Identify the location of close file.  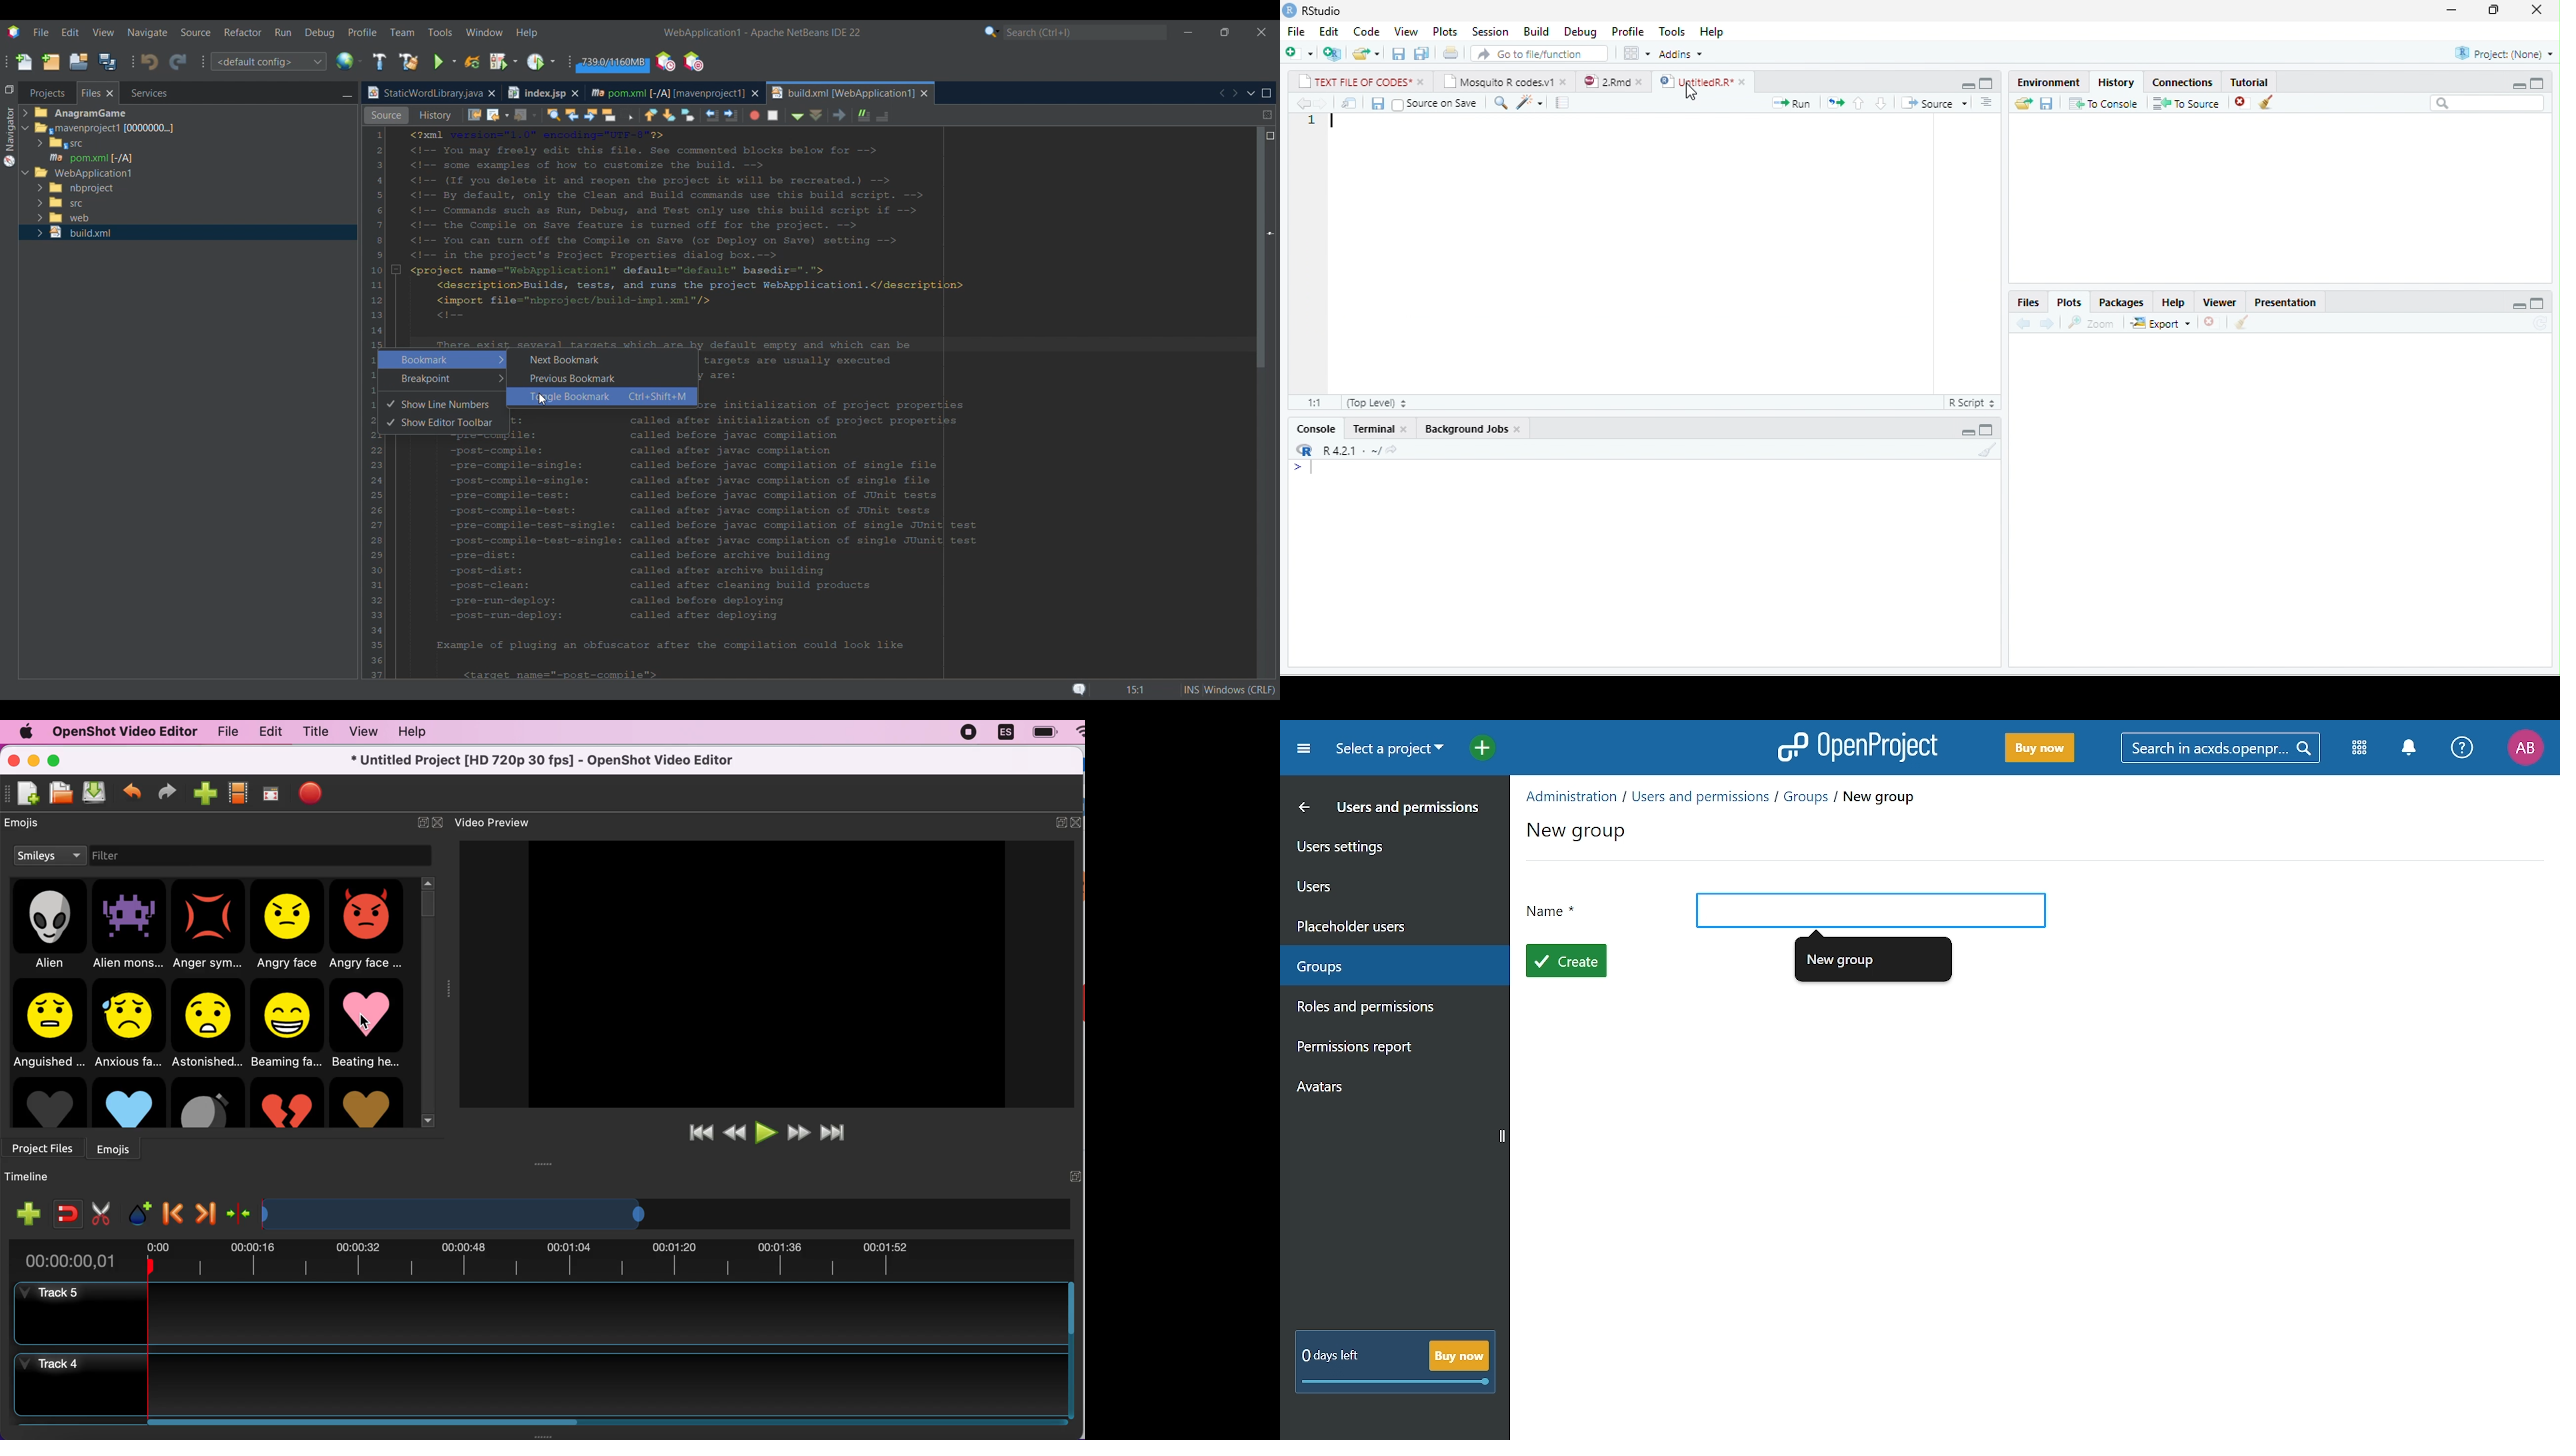
(2242, 102).